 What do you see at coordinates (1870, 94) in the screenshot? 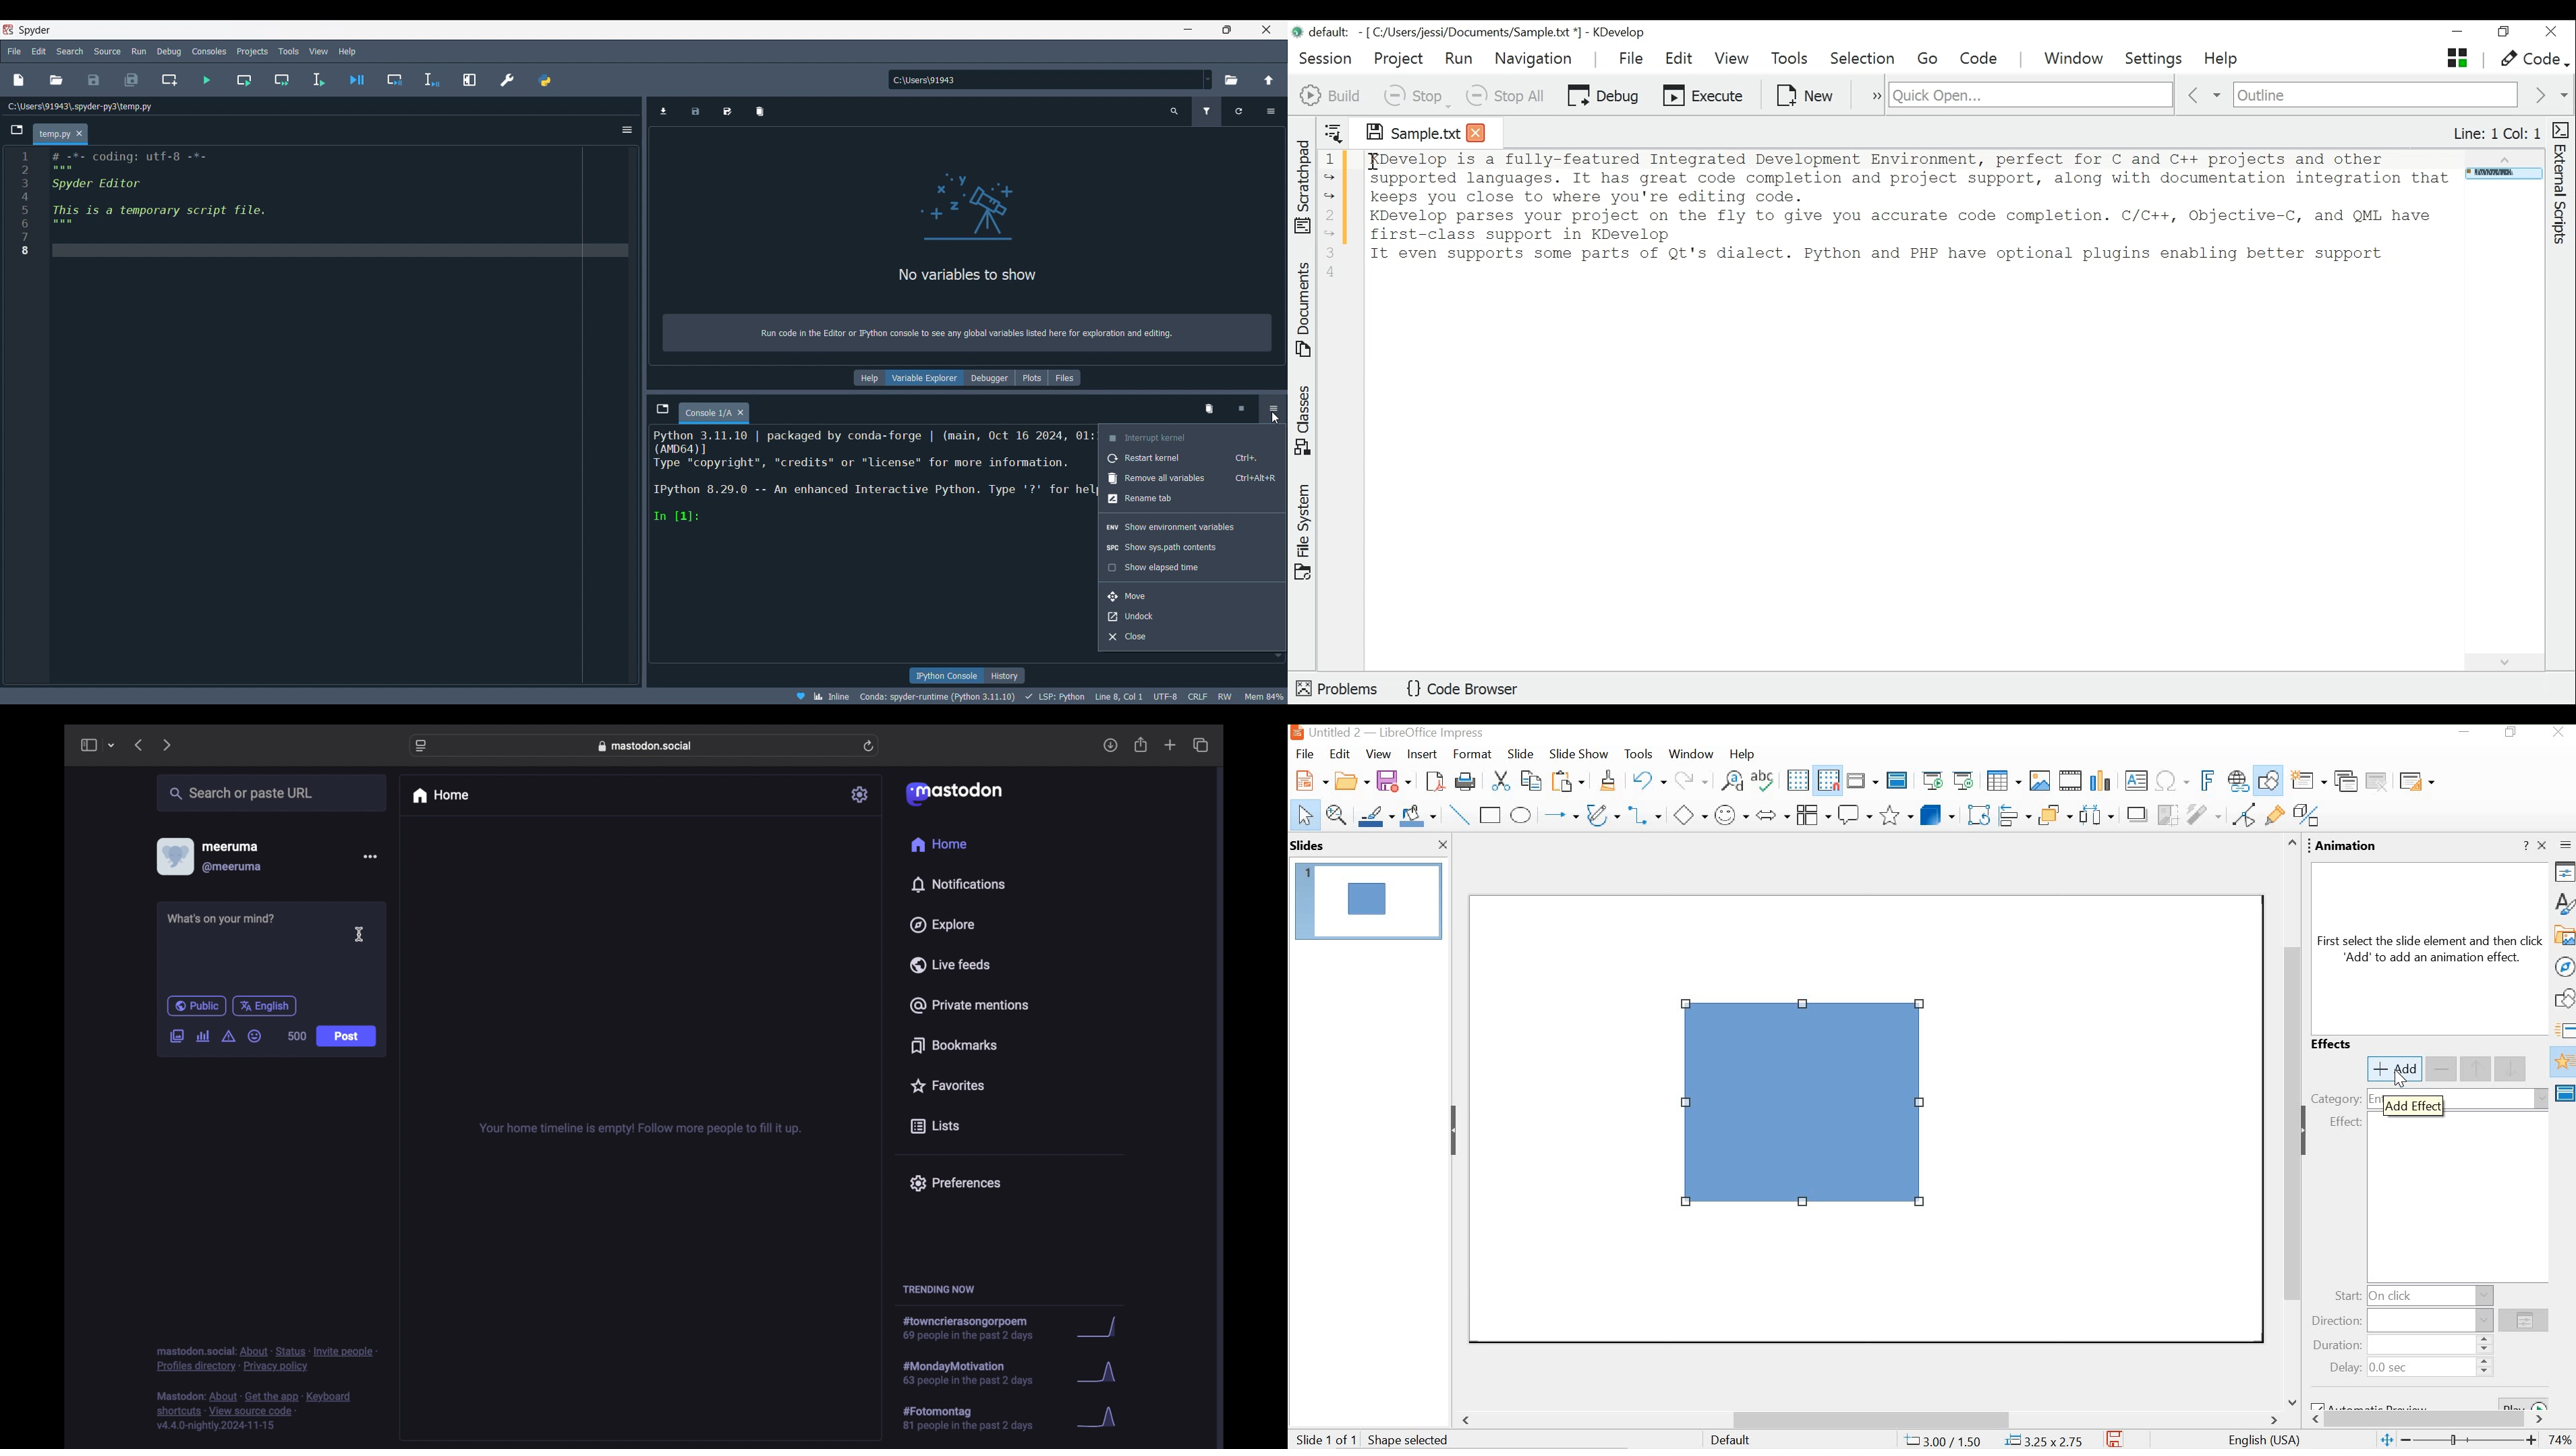
I see `more options` at bounding box center [1870, 94].